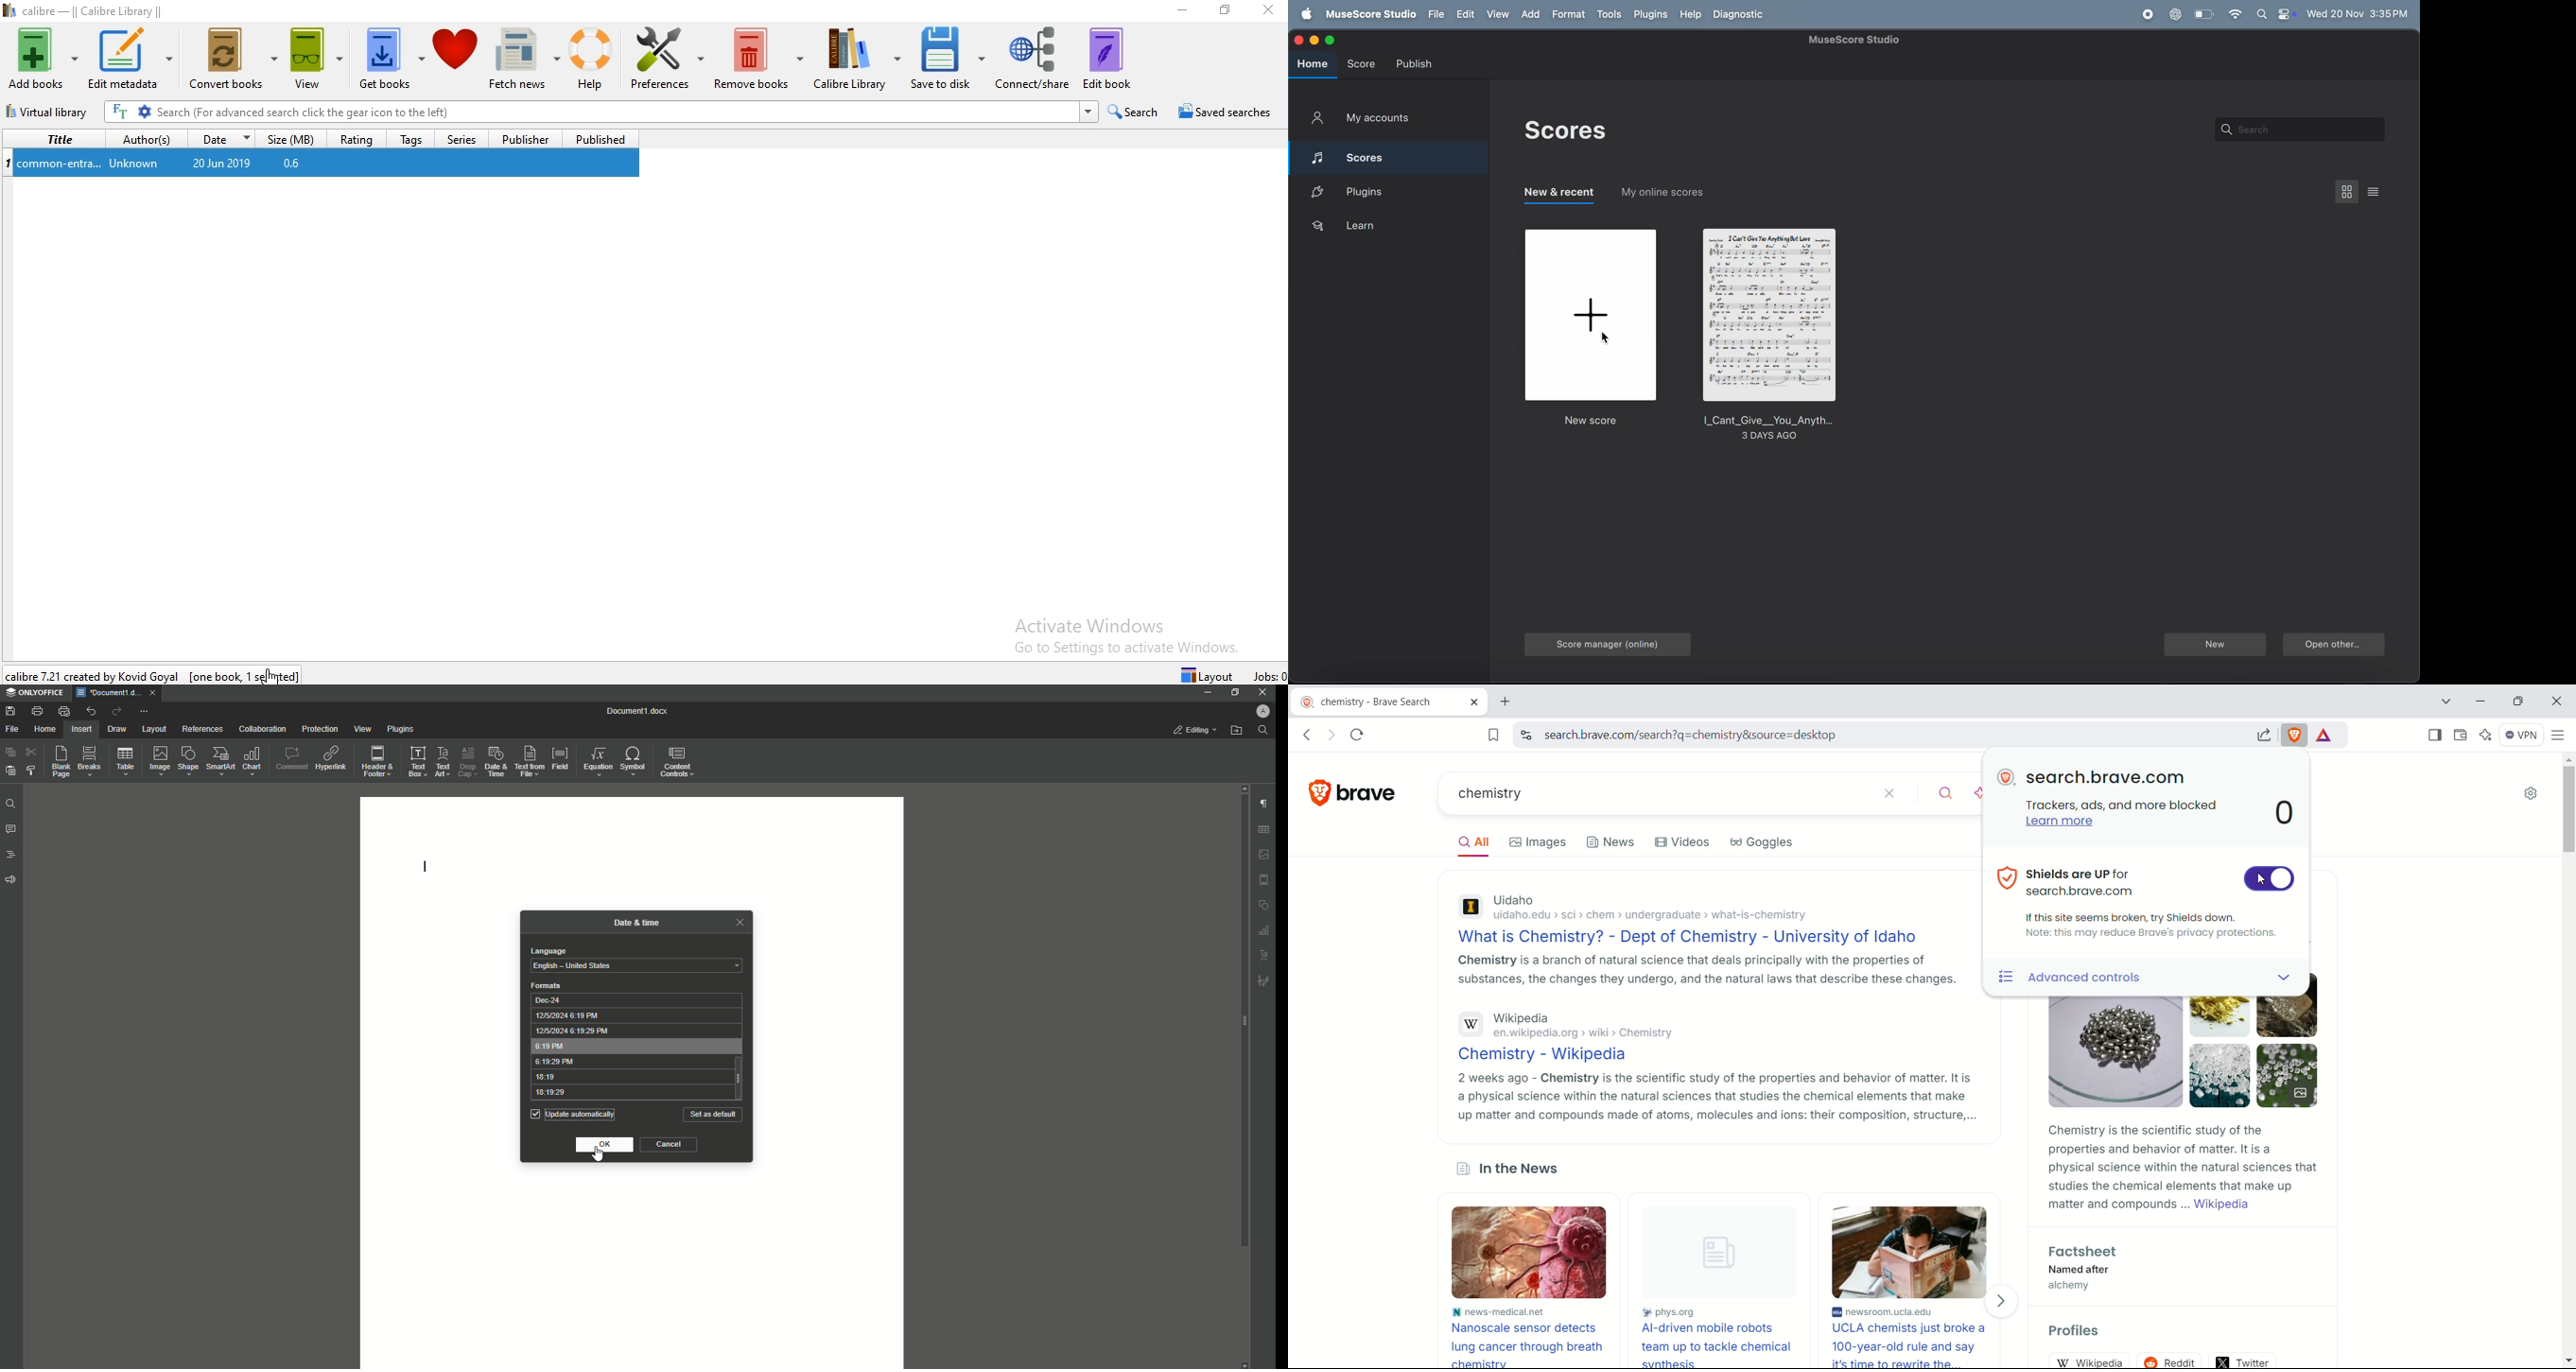 This screenshot has width=2576, height=1372. I want to click on select language, so click(637, 966).